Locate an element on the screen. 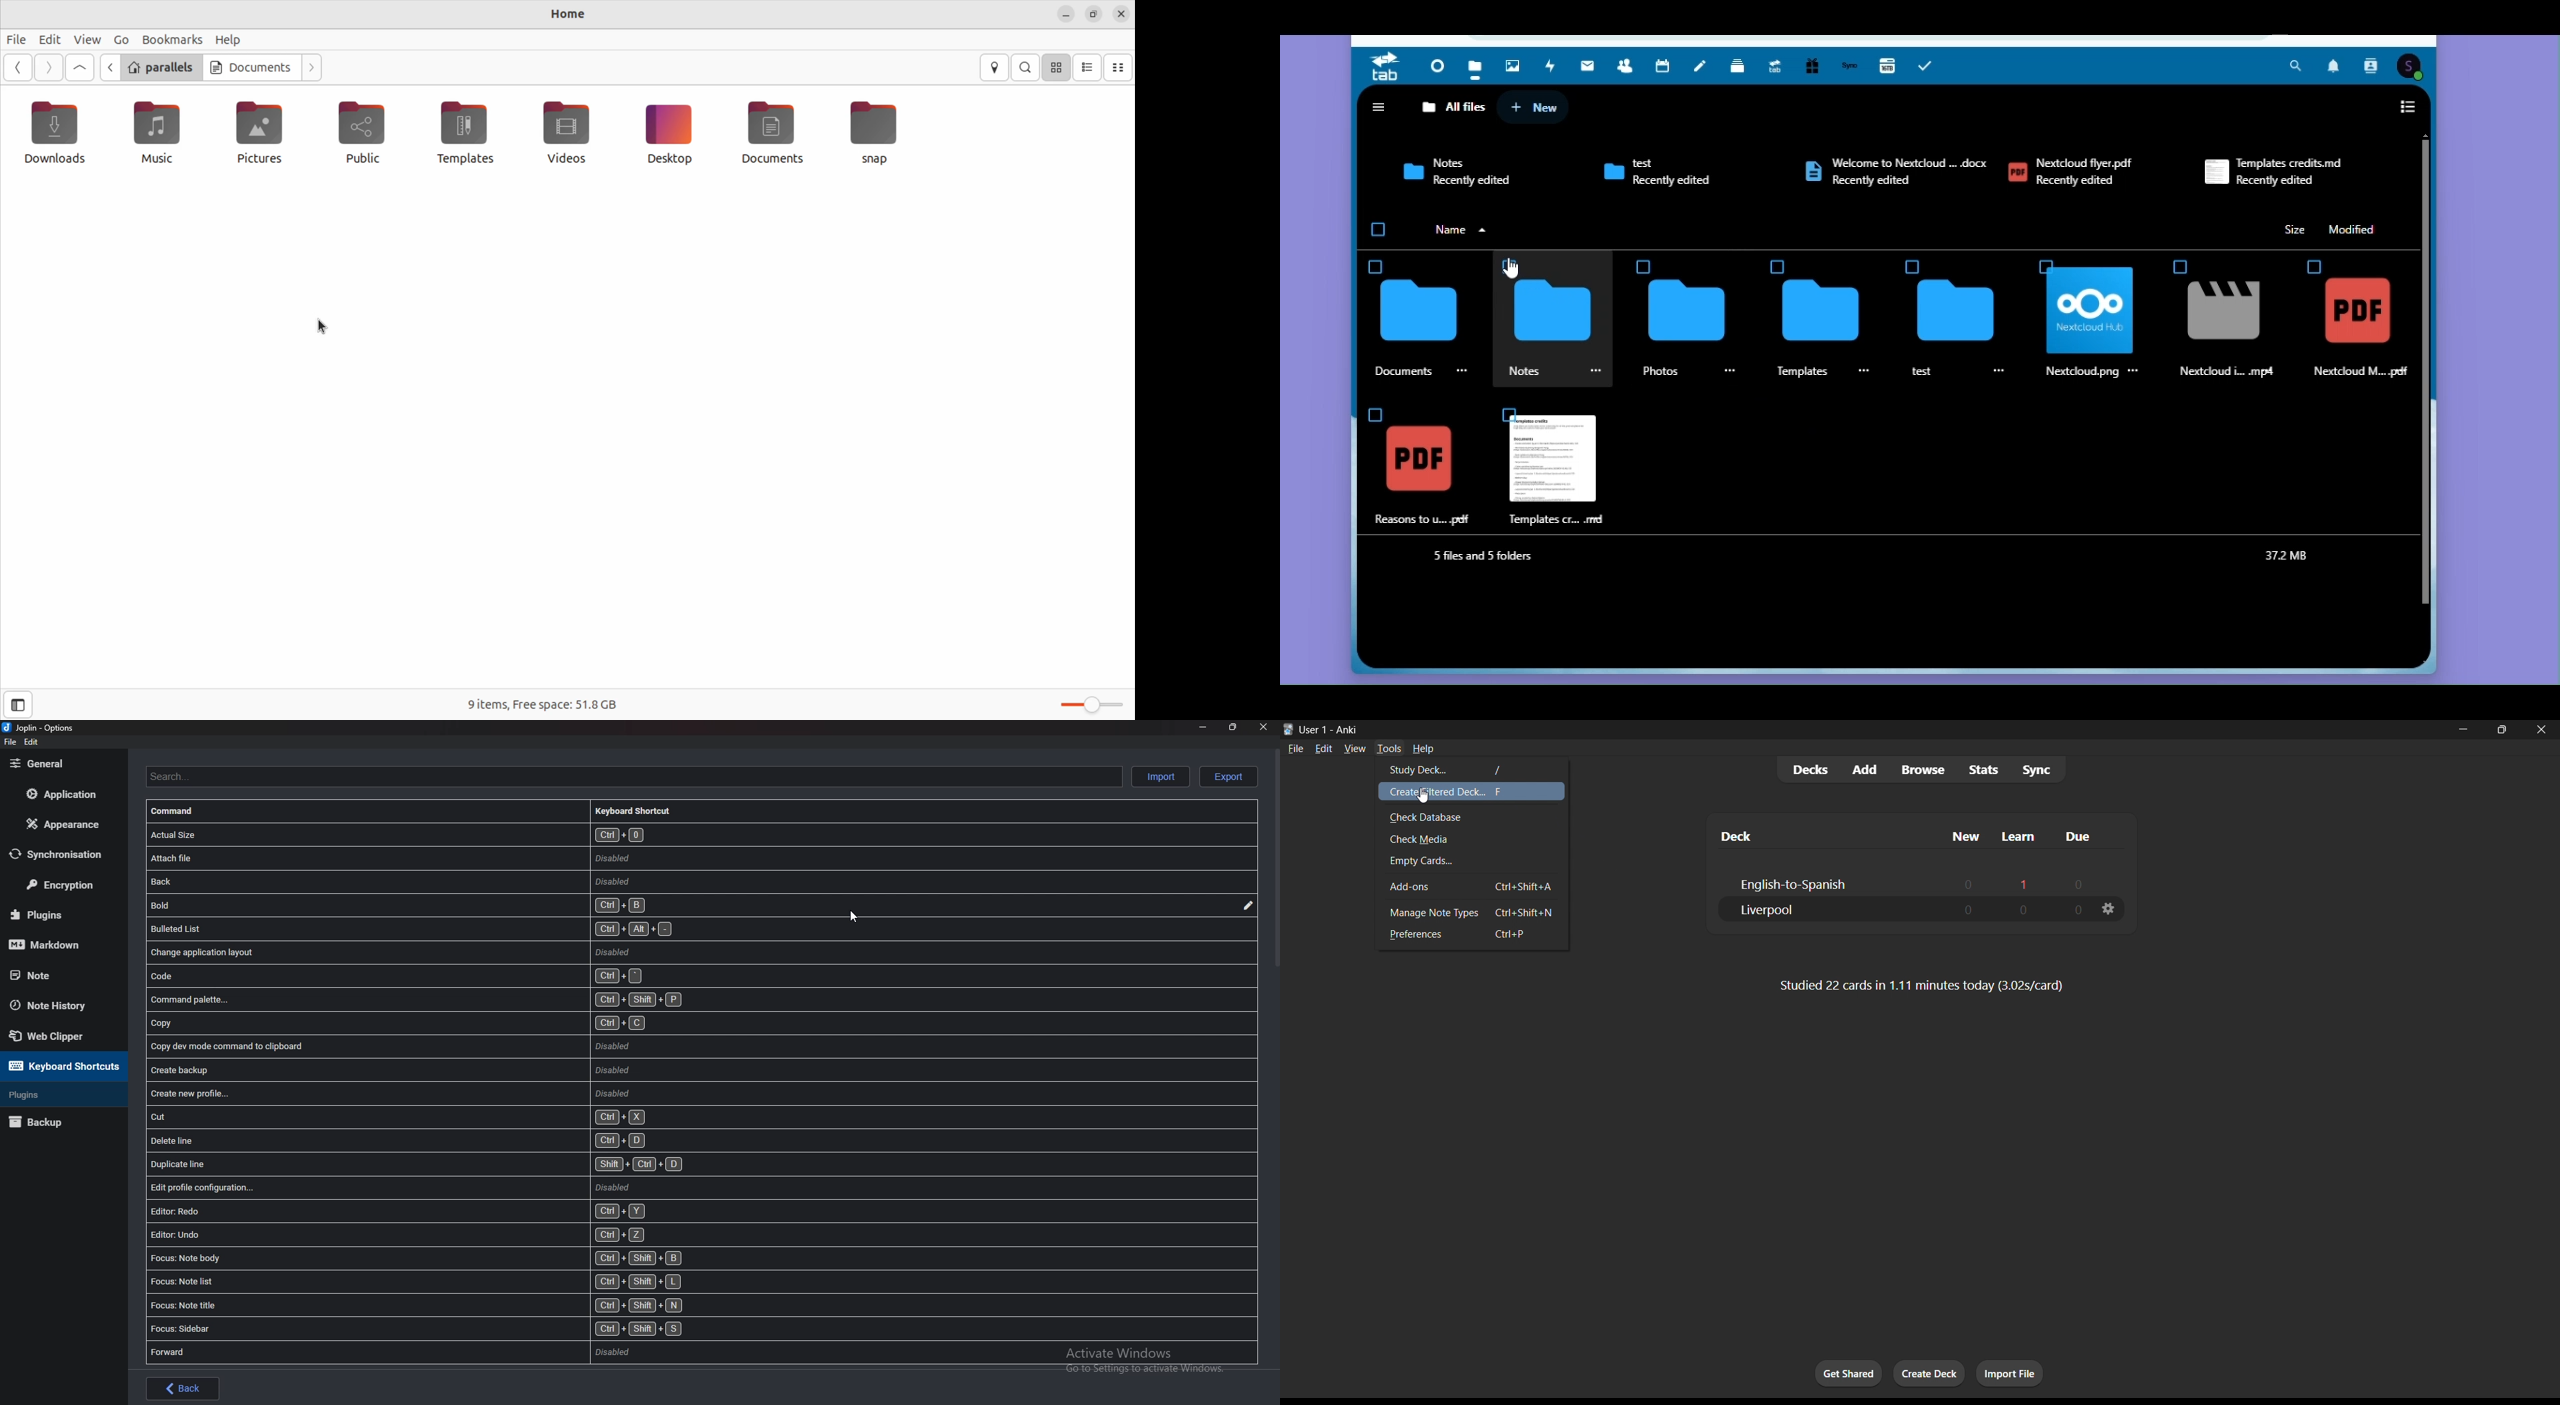 This screenshot has height=1428, width=2576. Photos is located at coordinates (1514, 62).